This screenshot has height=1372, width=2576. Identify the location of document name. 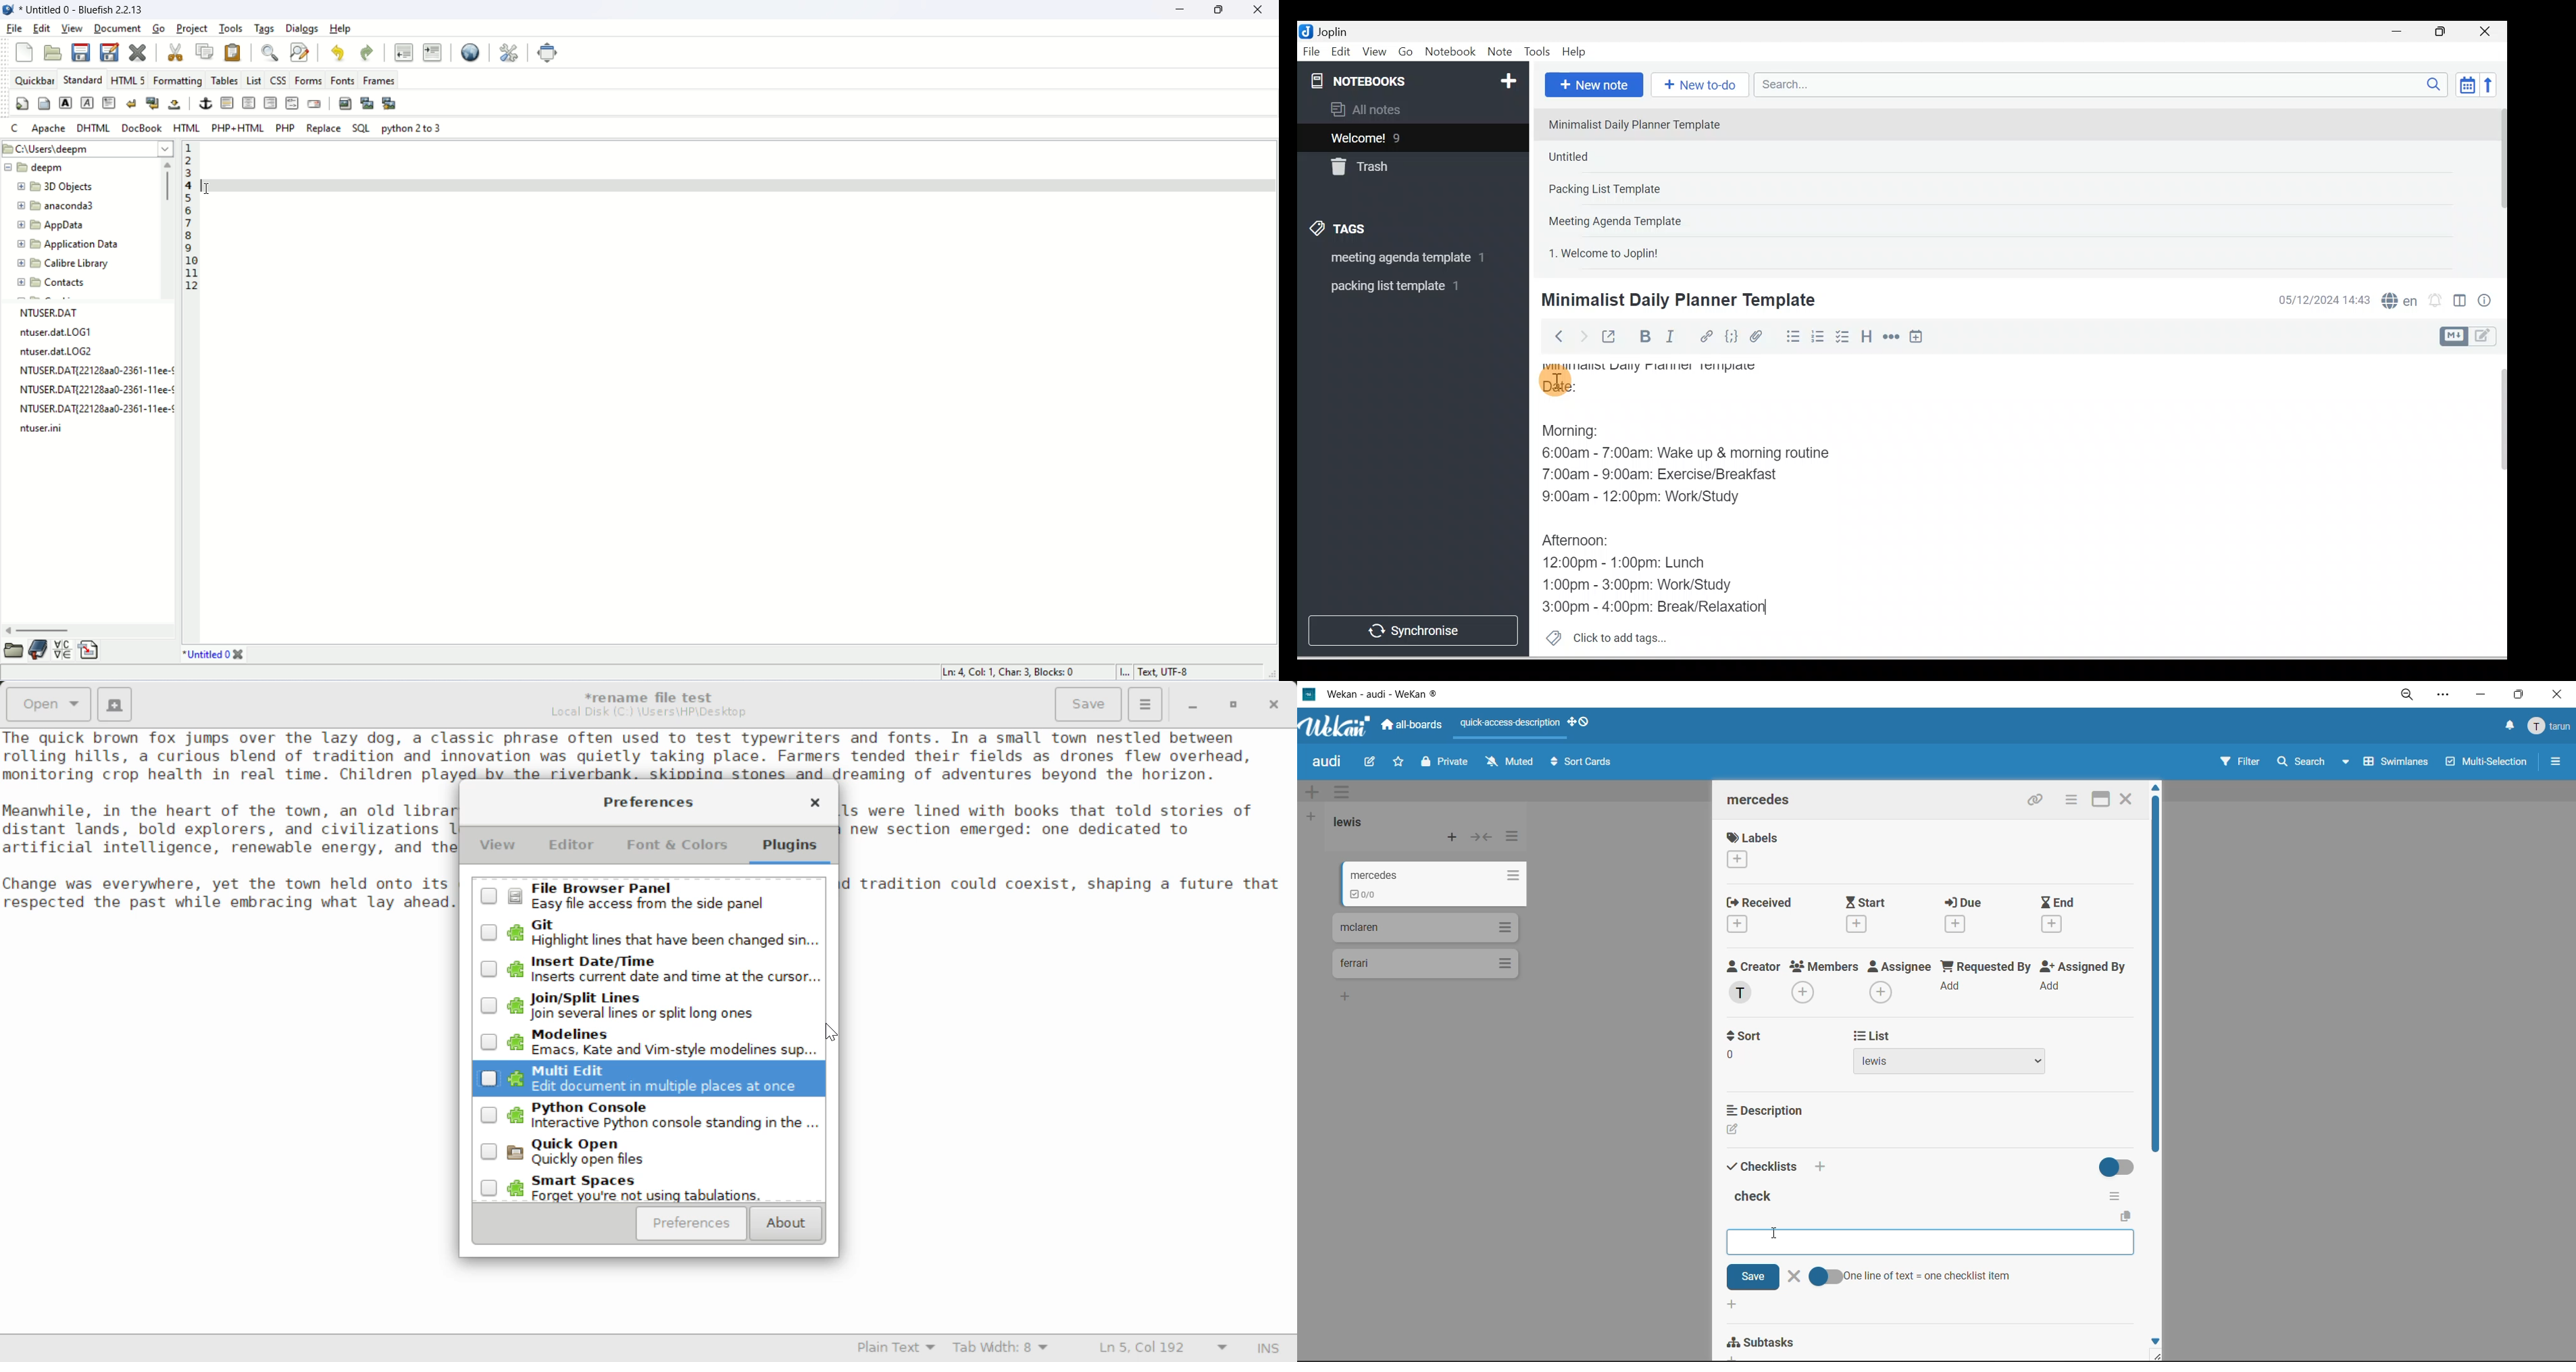
(81, 9).